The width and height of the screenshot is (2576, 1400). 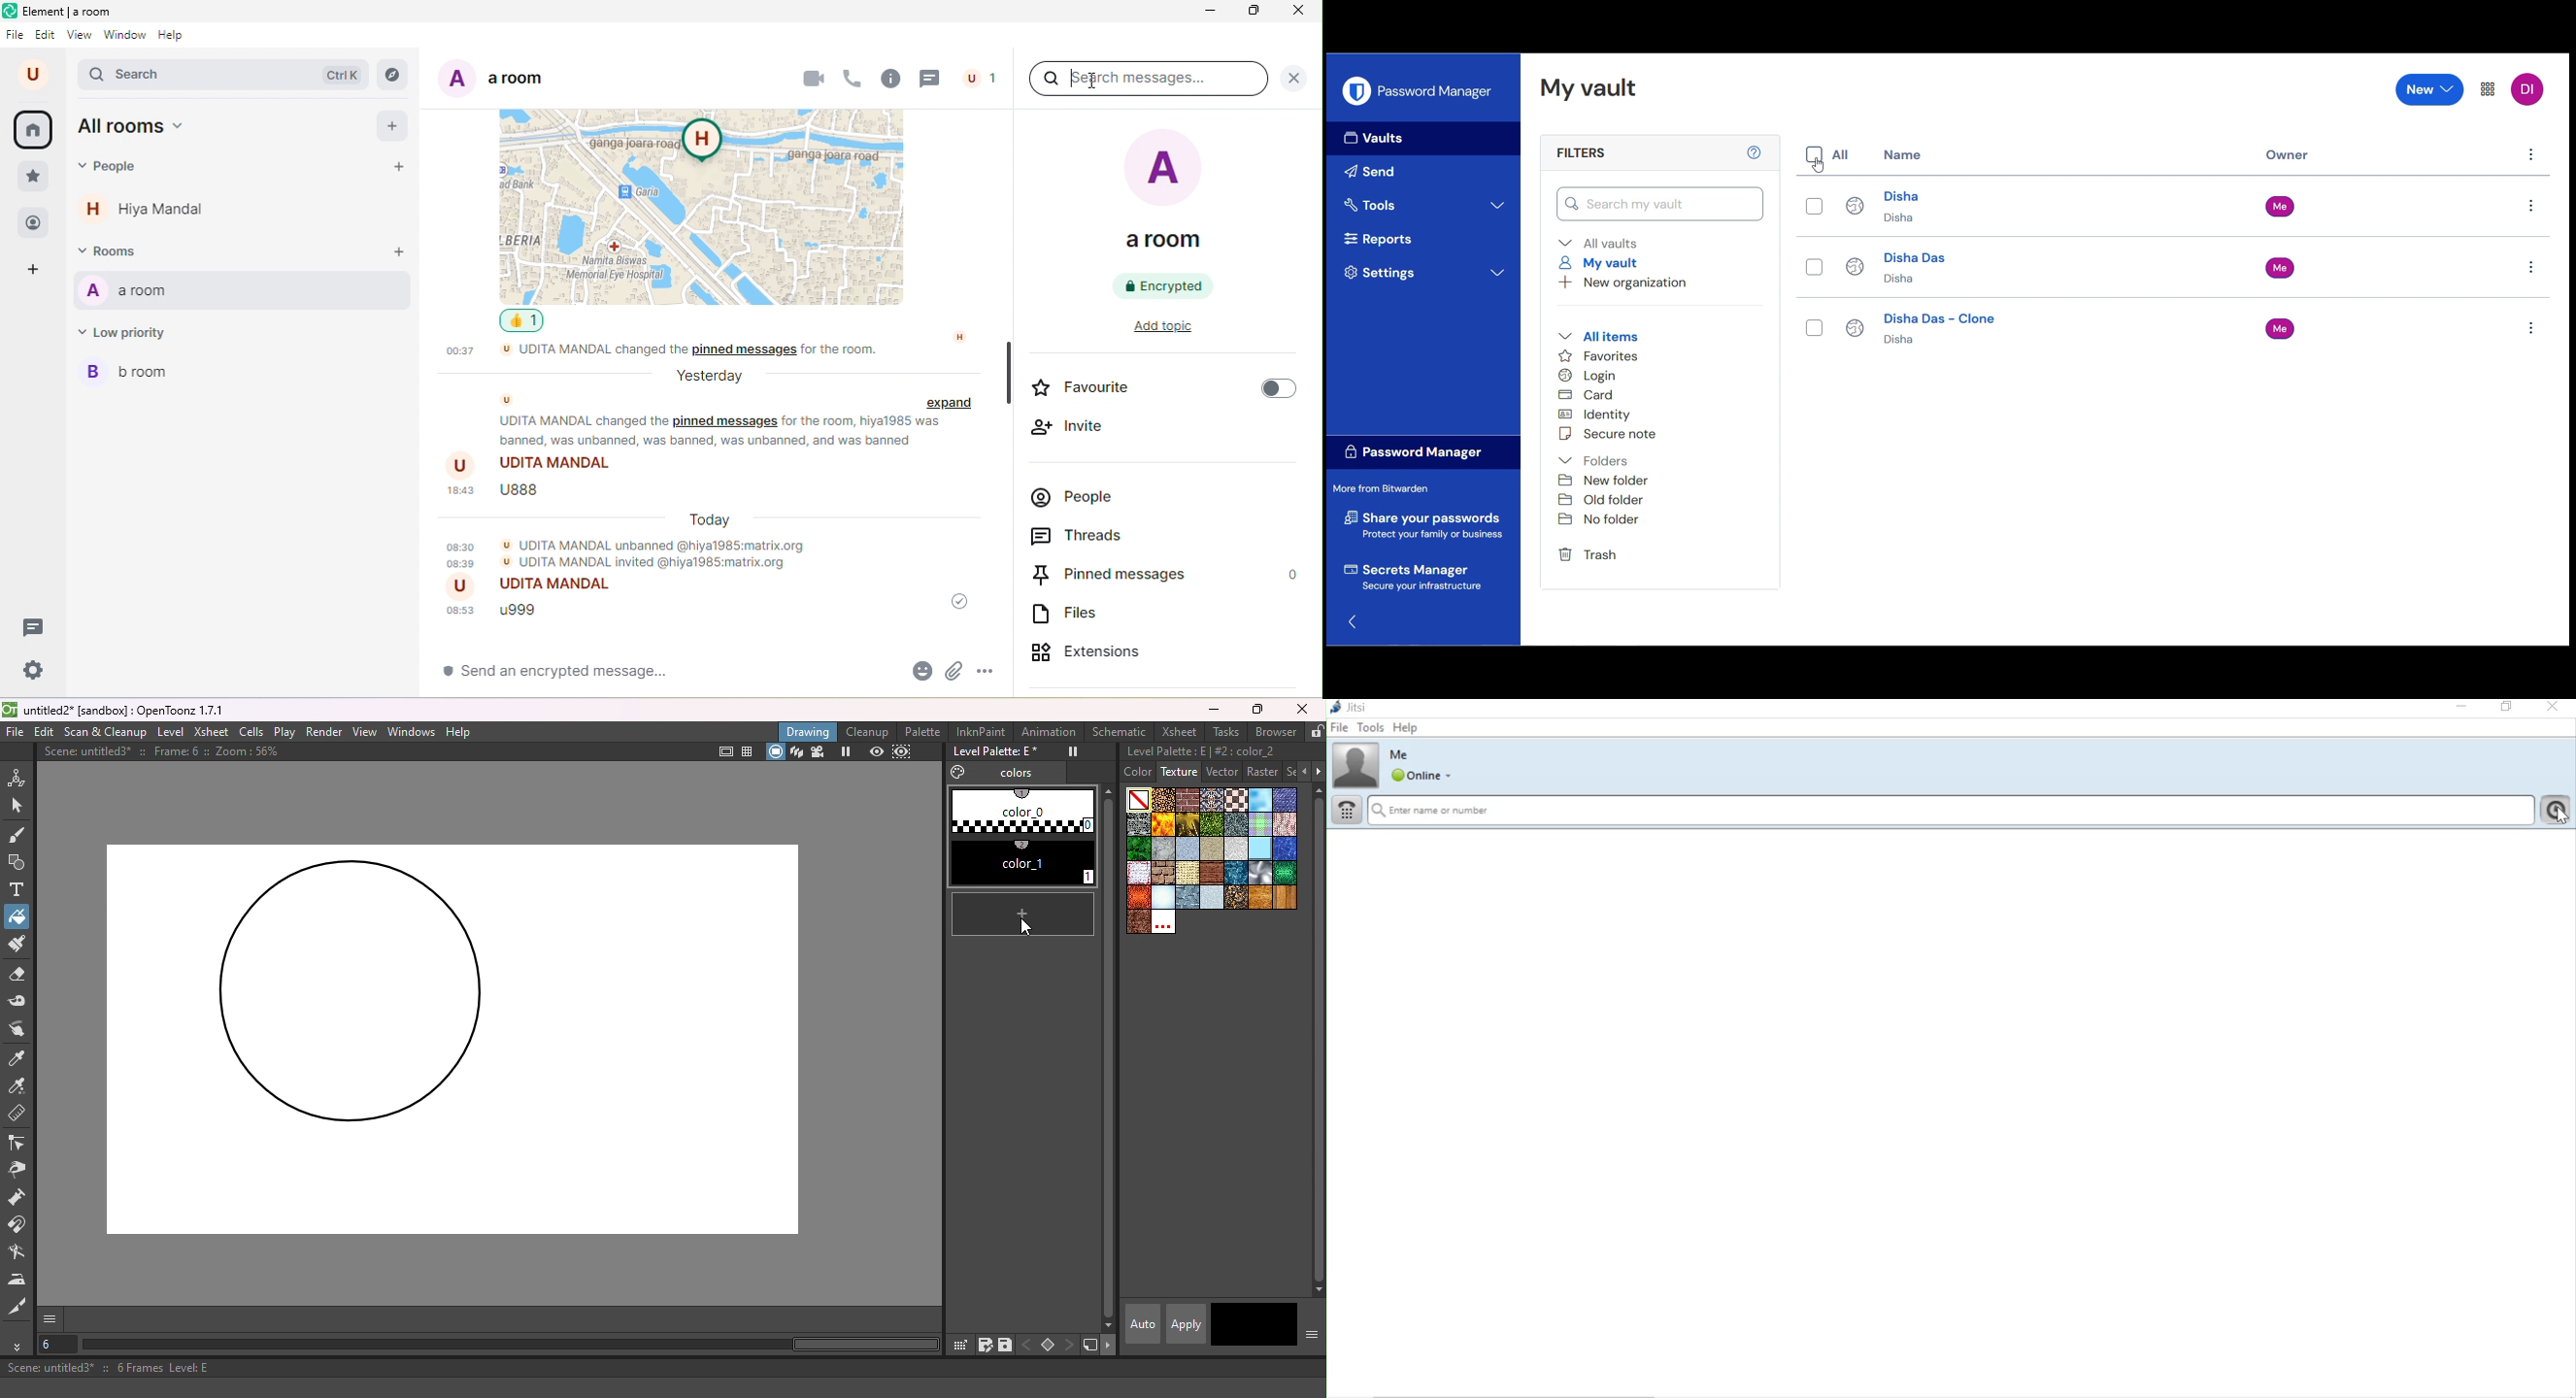 What do you see at coordinates (19, 809) in the screenshot?
I see `Selection tool` at bounding box center [19, 809].